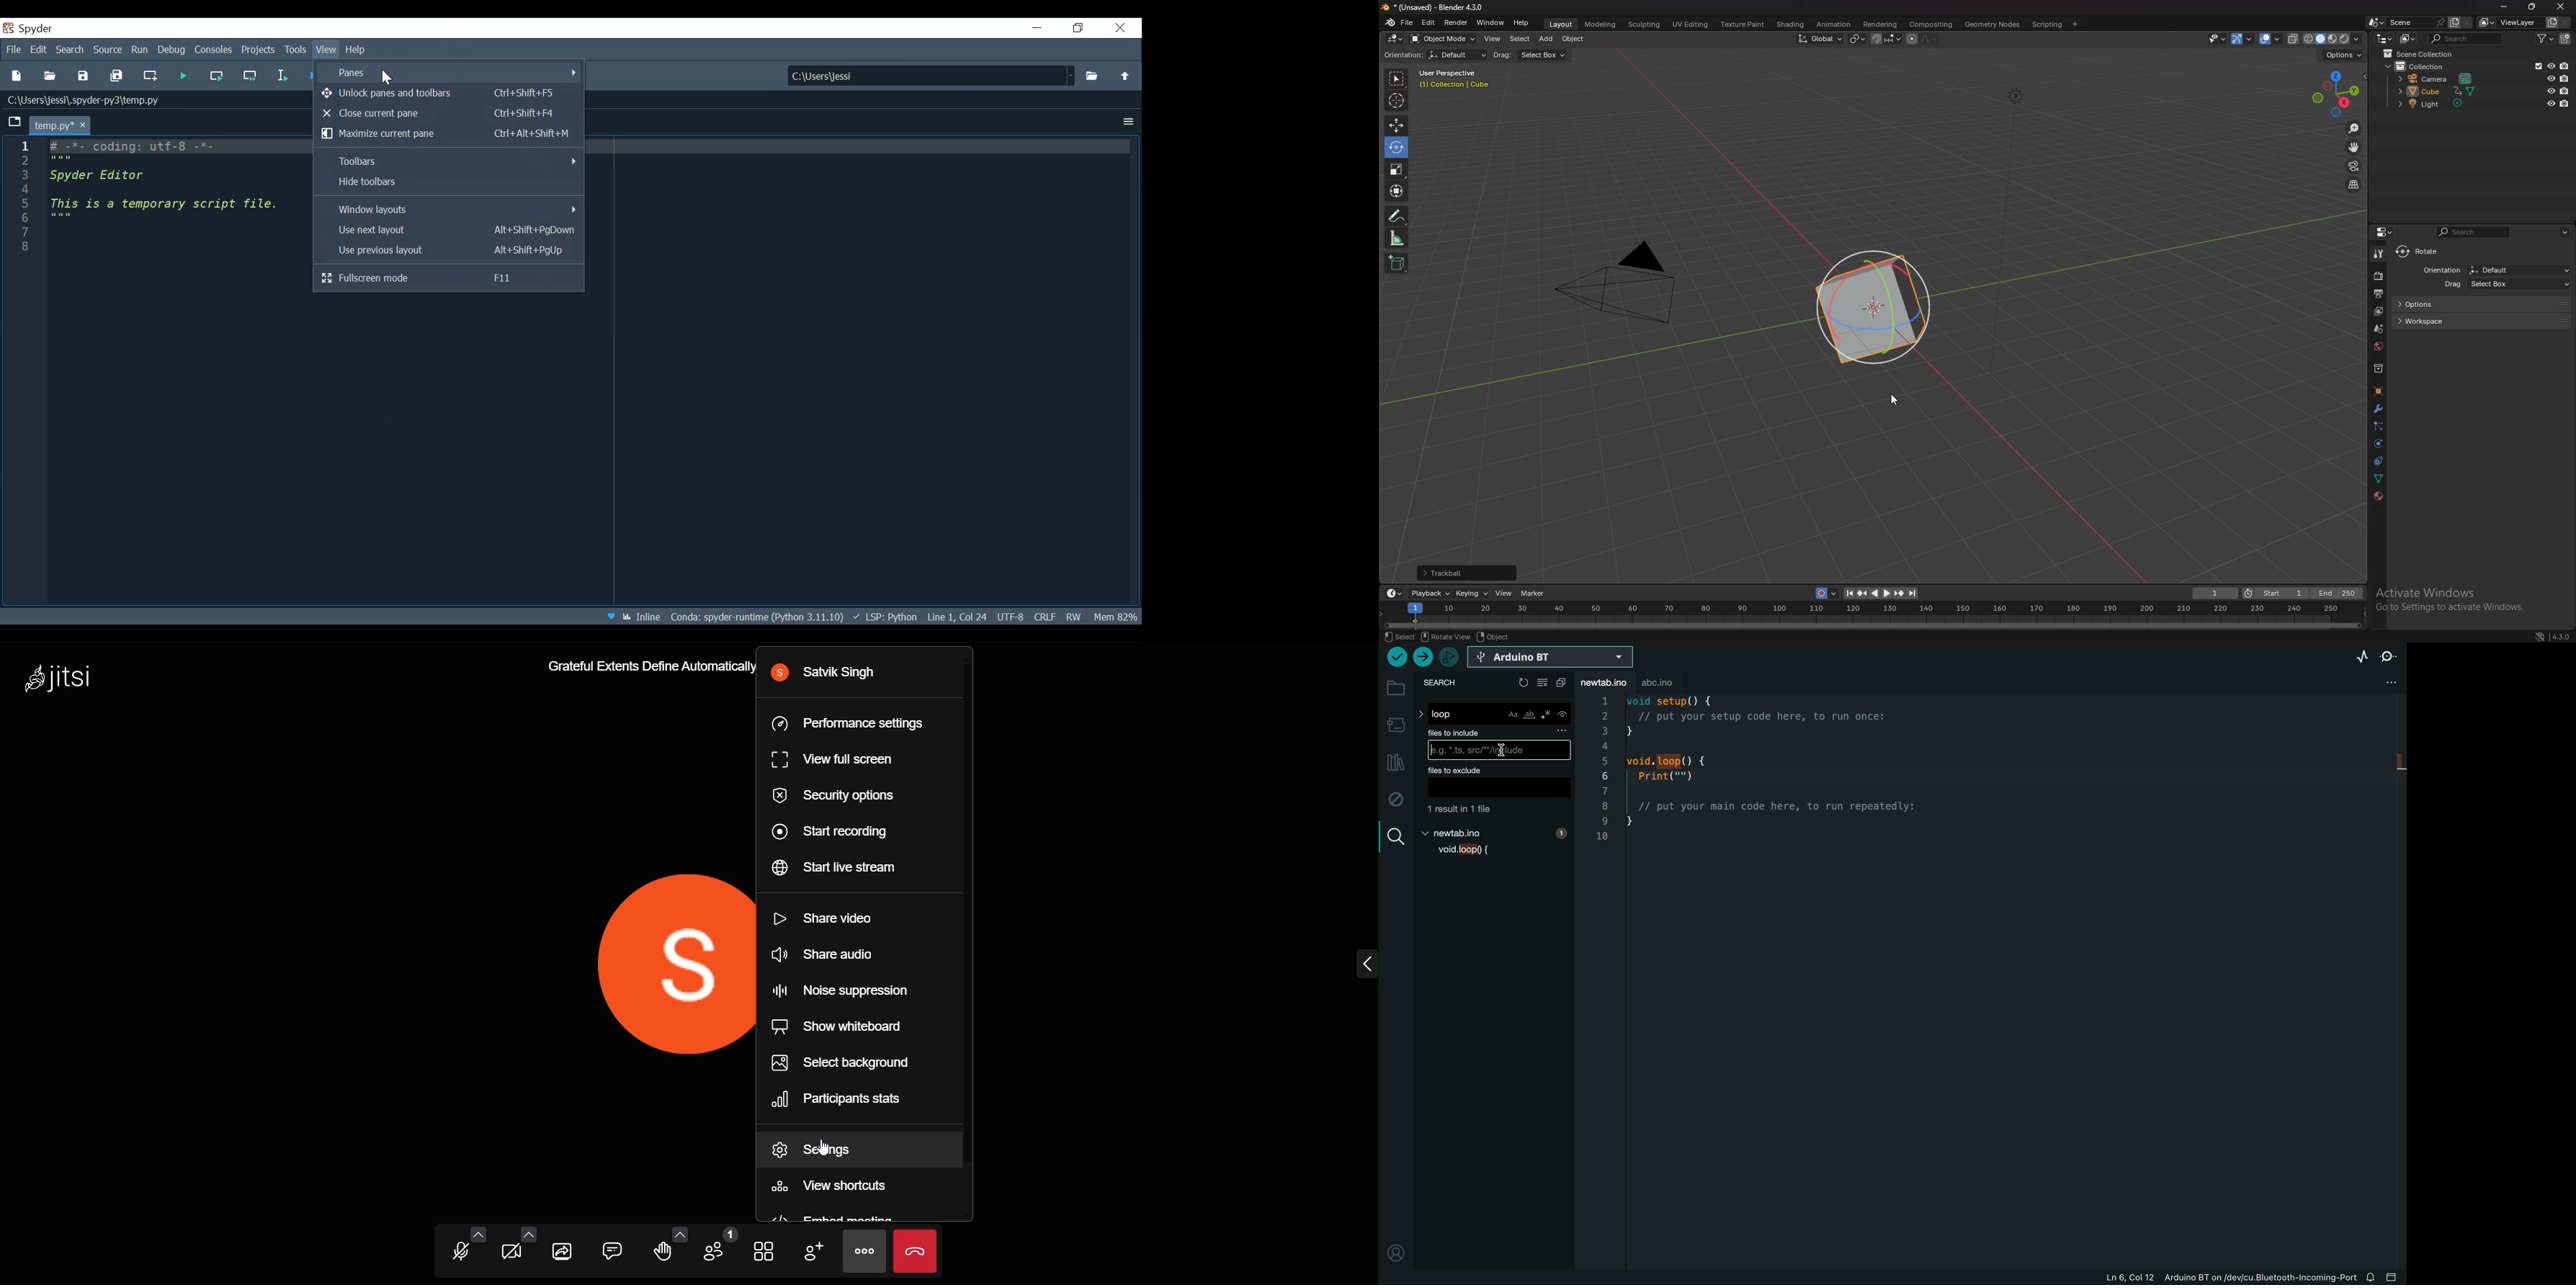 Image resolution: width=2576 pixels, height=1288 pixels. I want to click on workspace, so click(2481, 322).